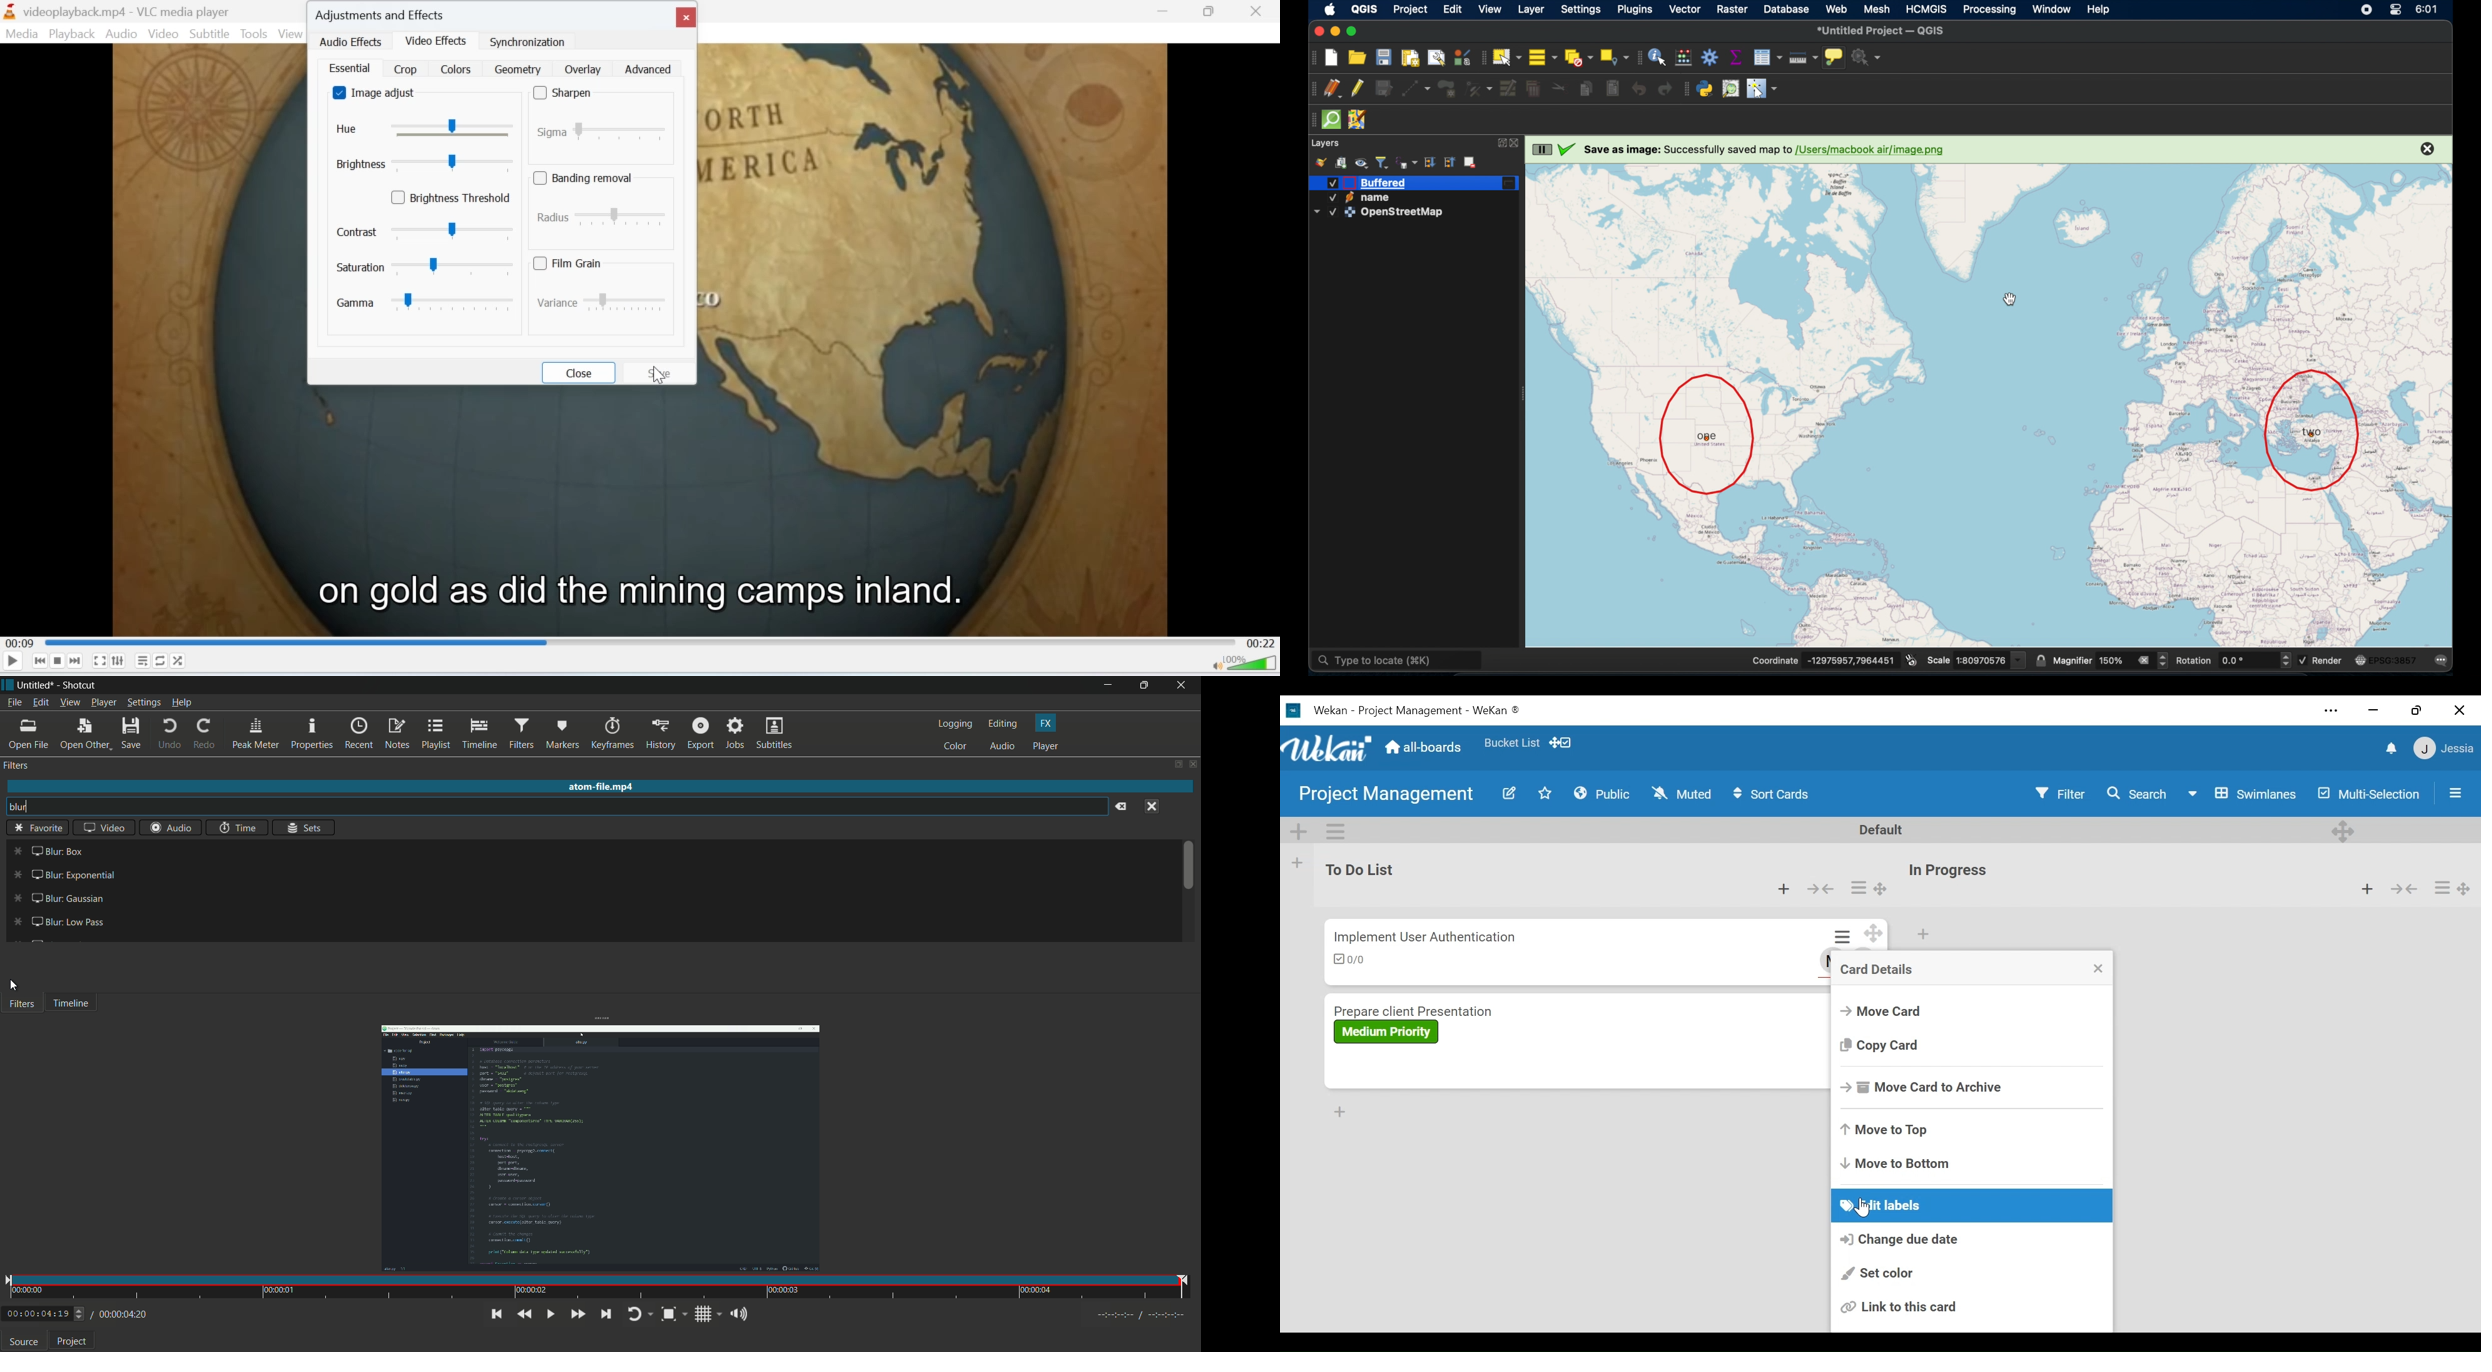 The height and width of the screenshot is (1372, 2492). Describe the element at coordinates (1928, 9) in the screenshot. I see `HCMGIS` at that location.